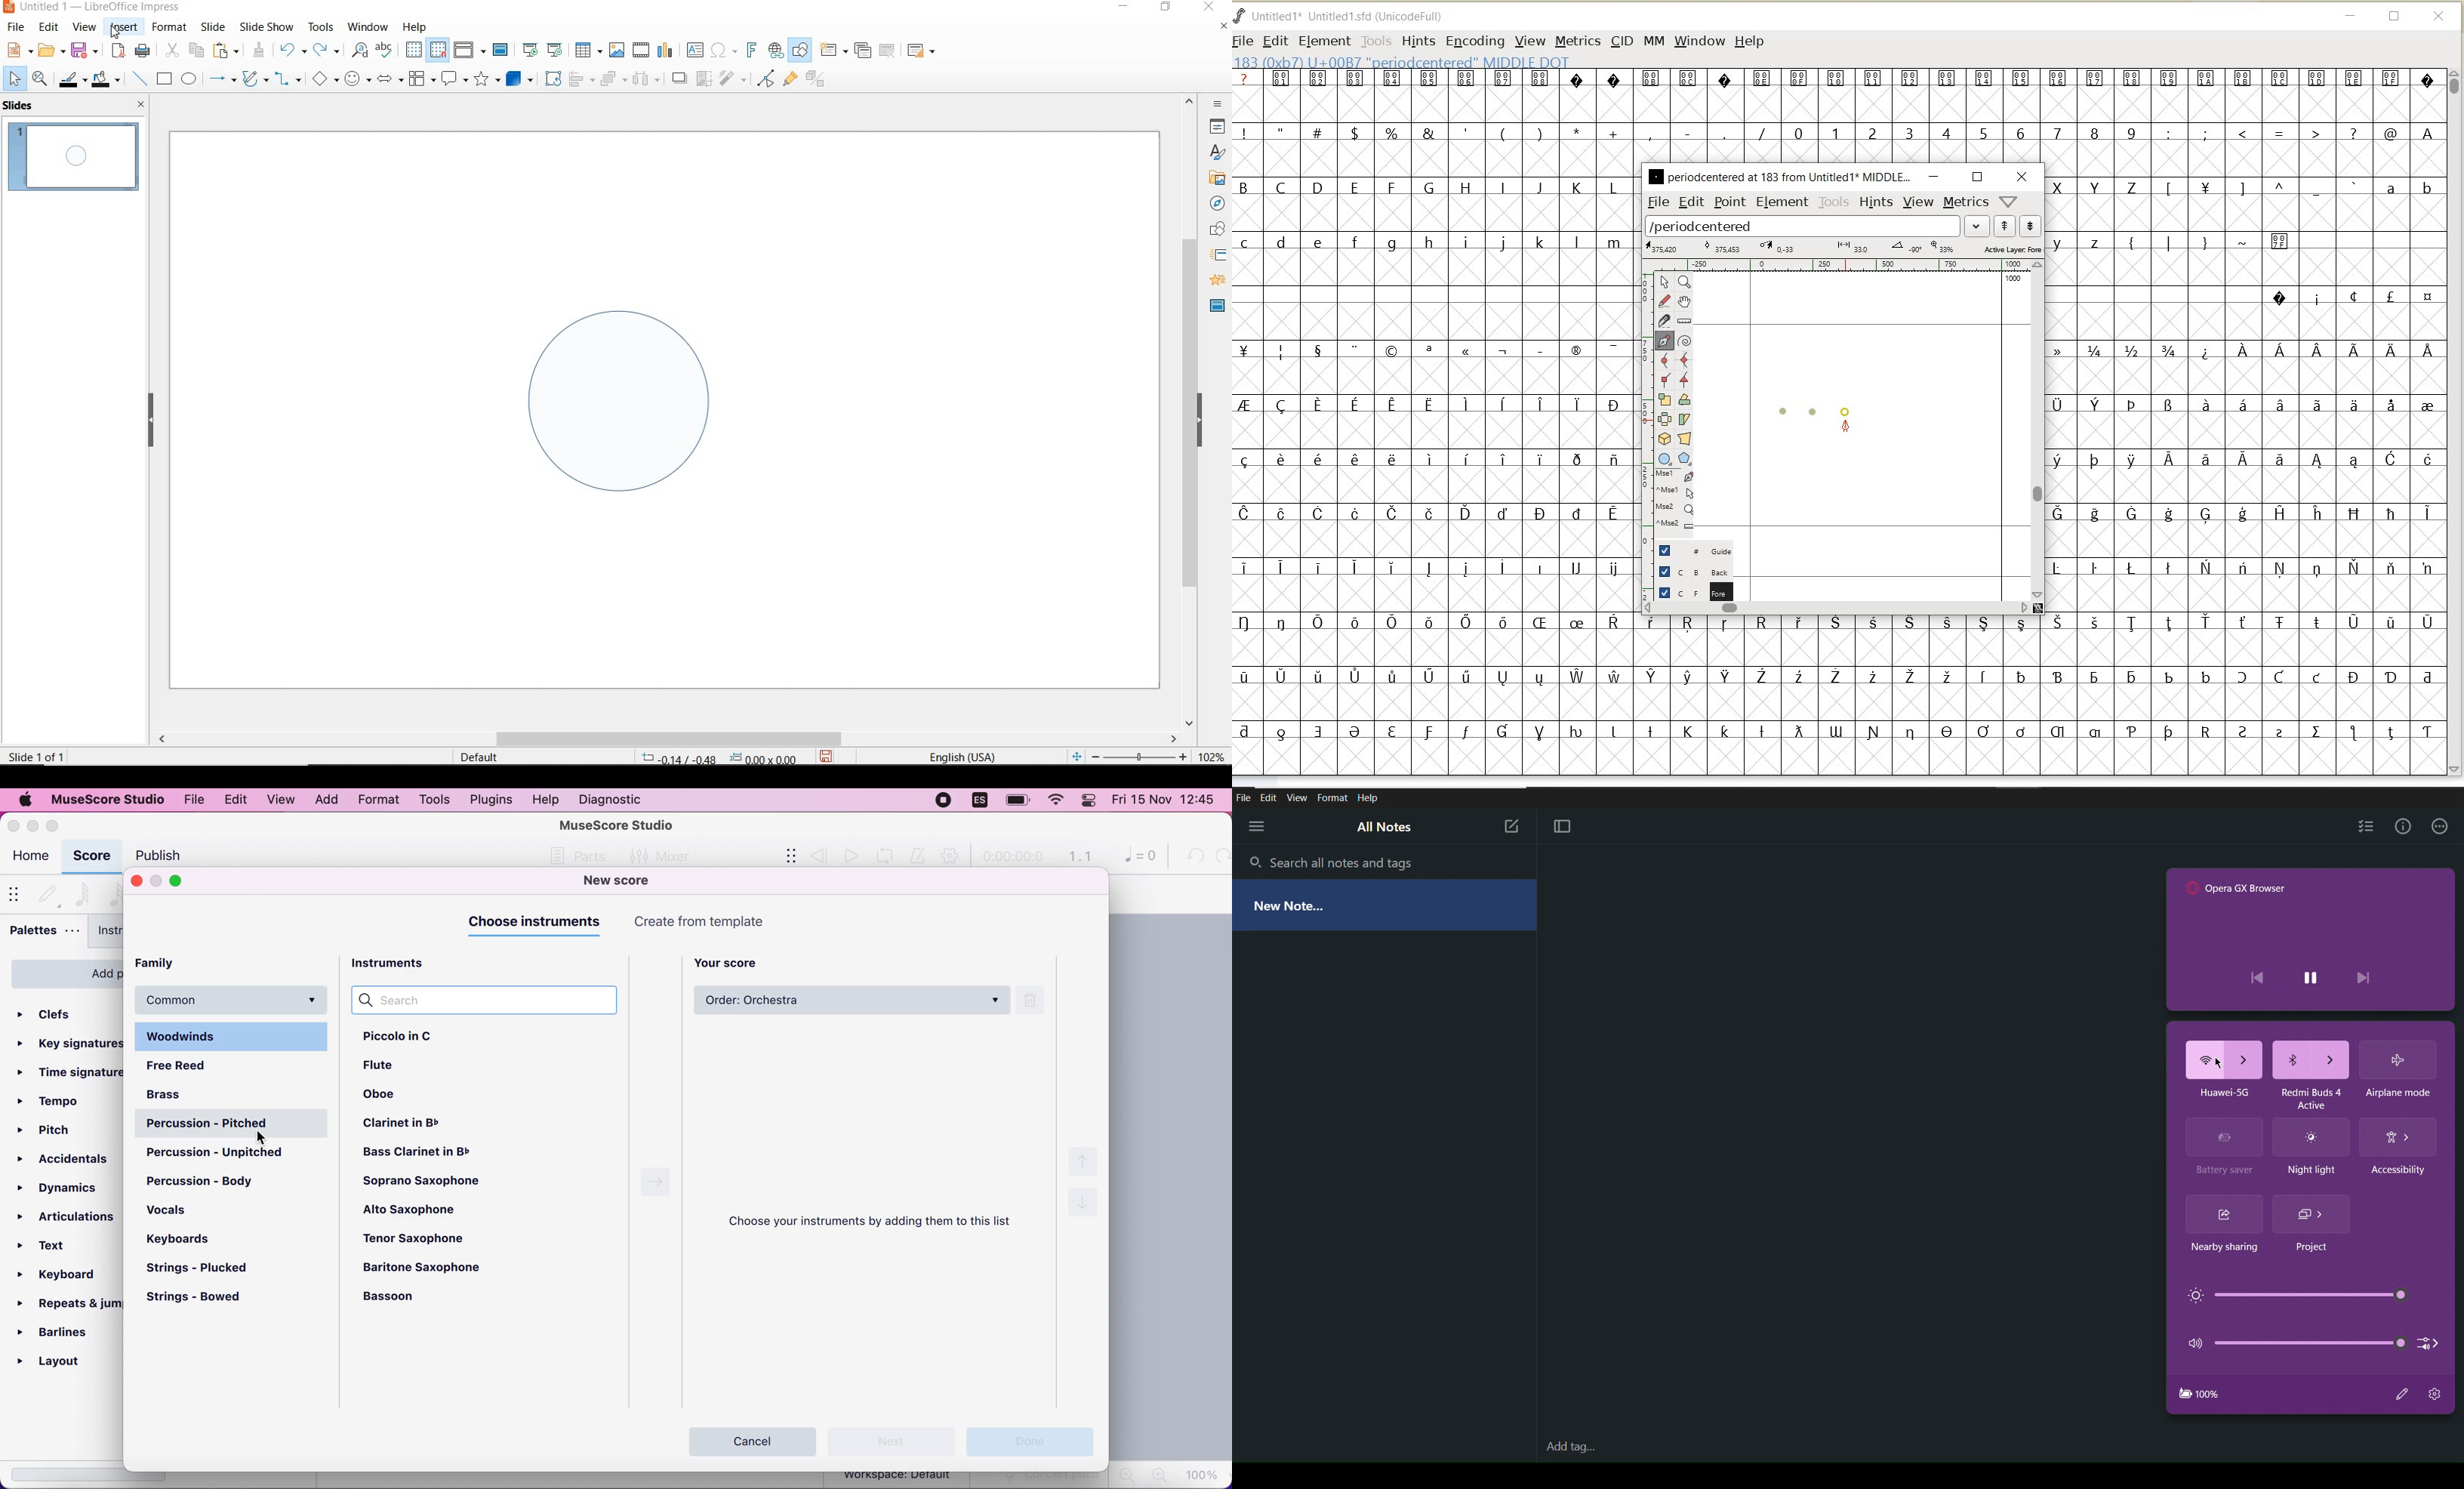  I want to click on instruments, so click(126, 933).